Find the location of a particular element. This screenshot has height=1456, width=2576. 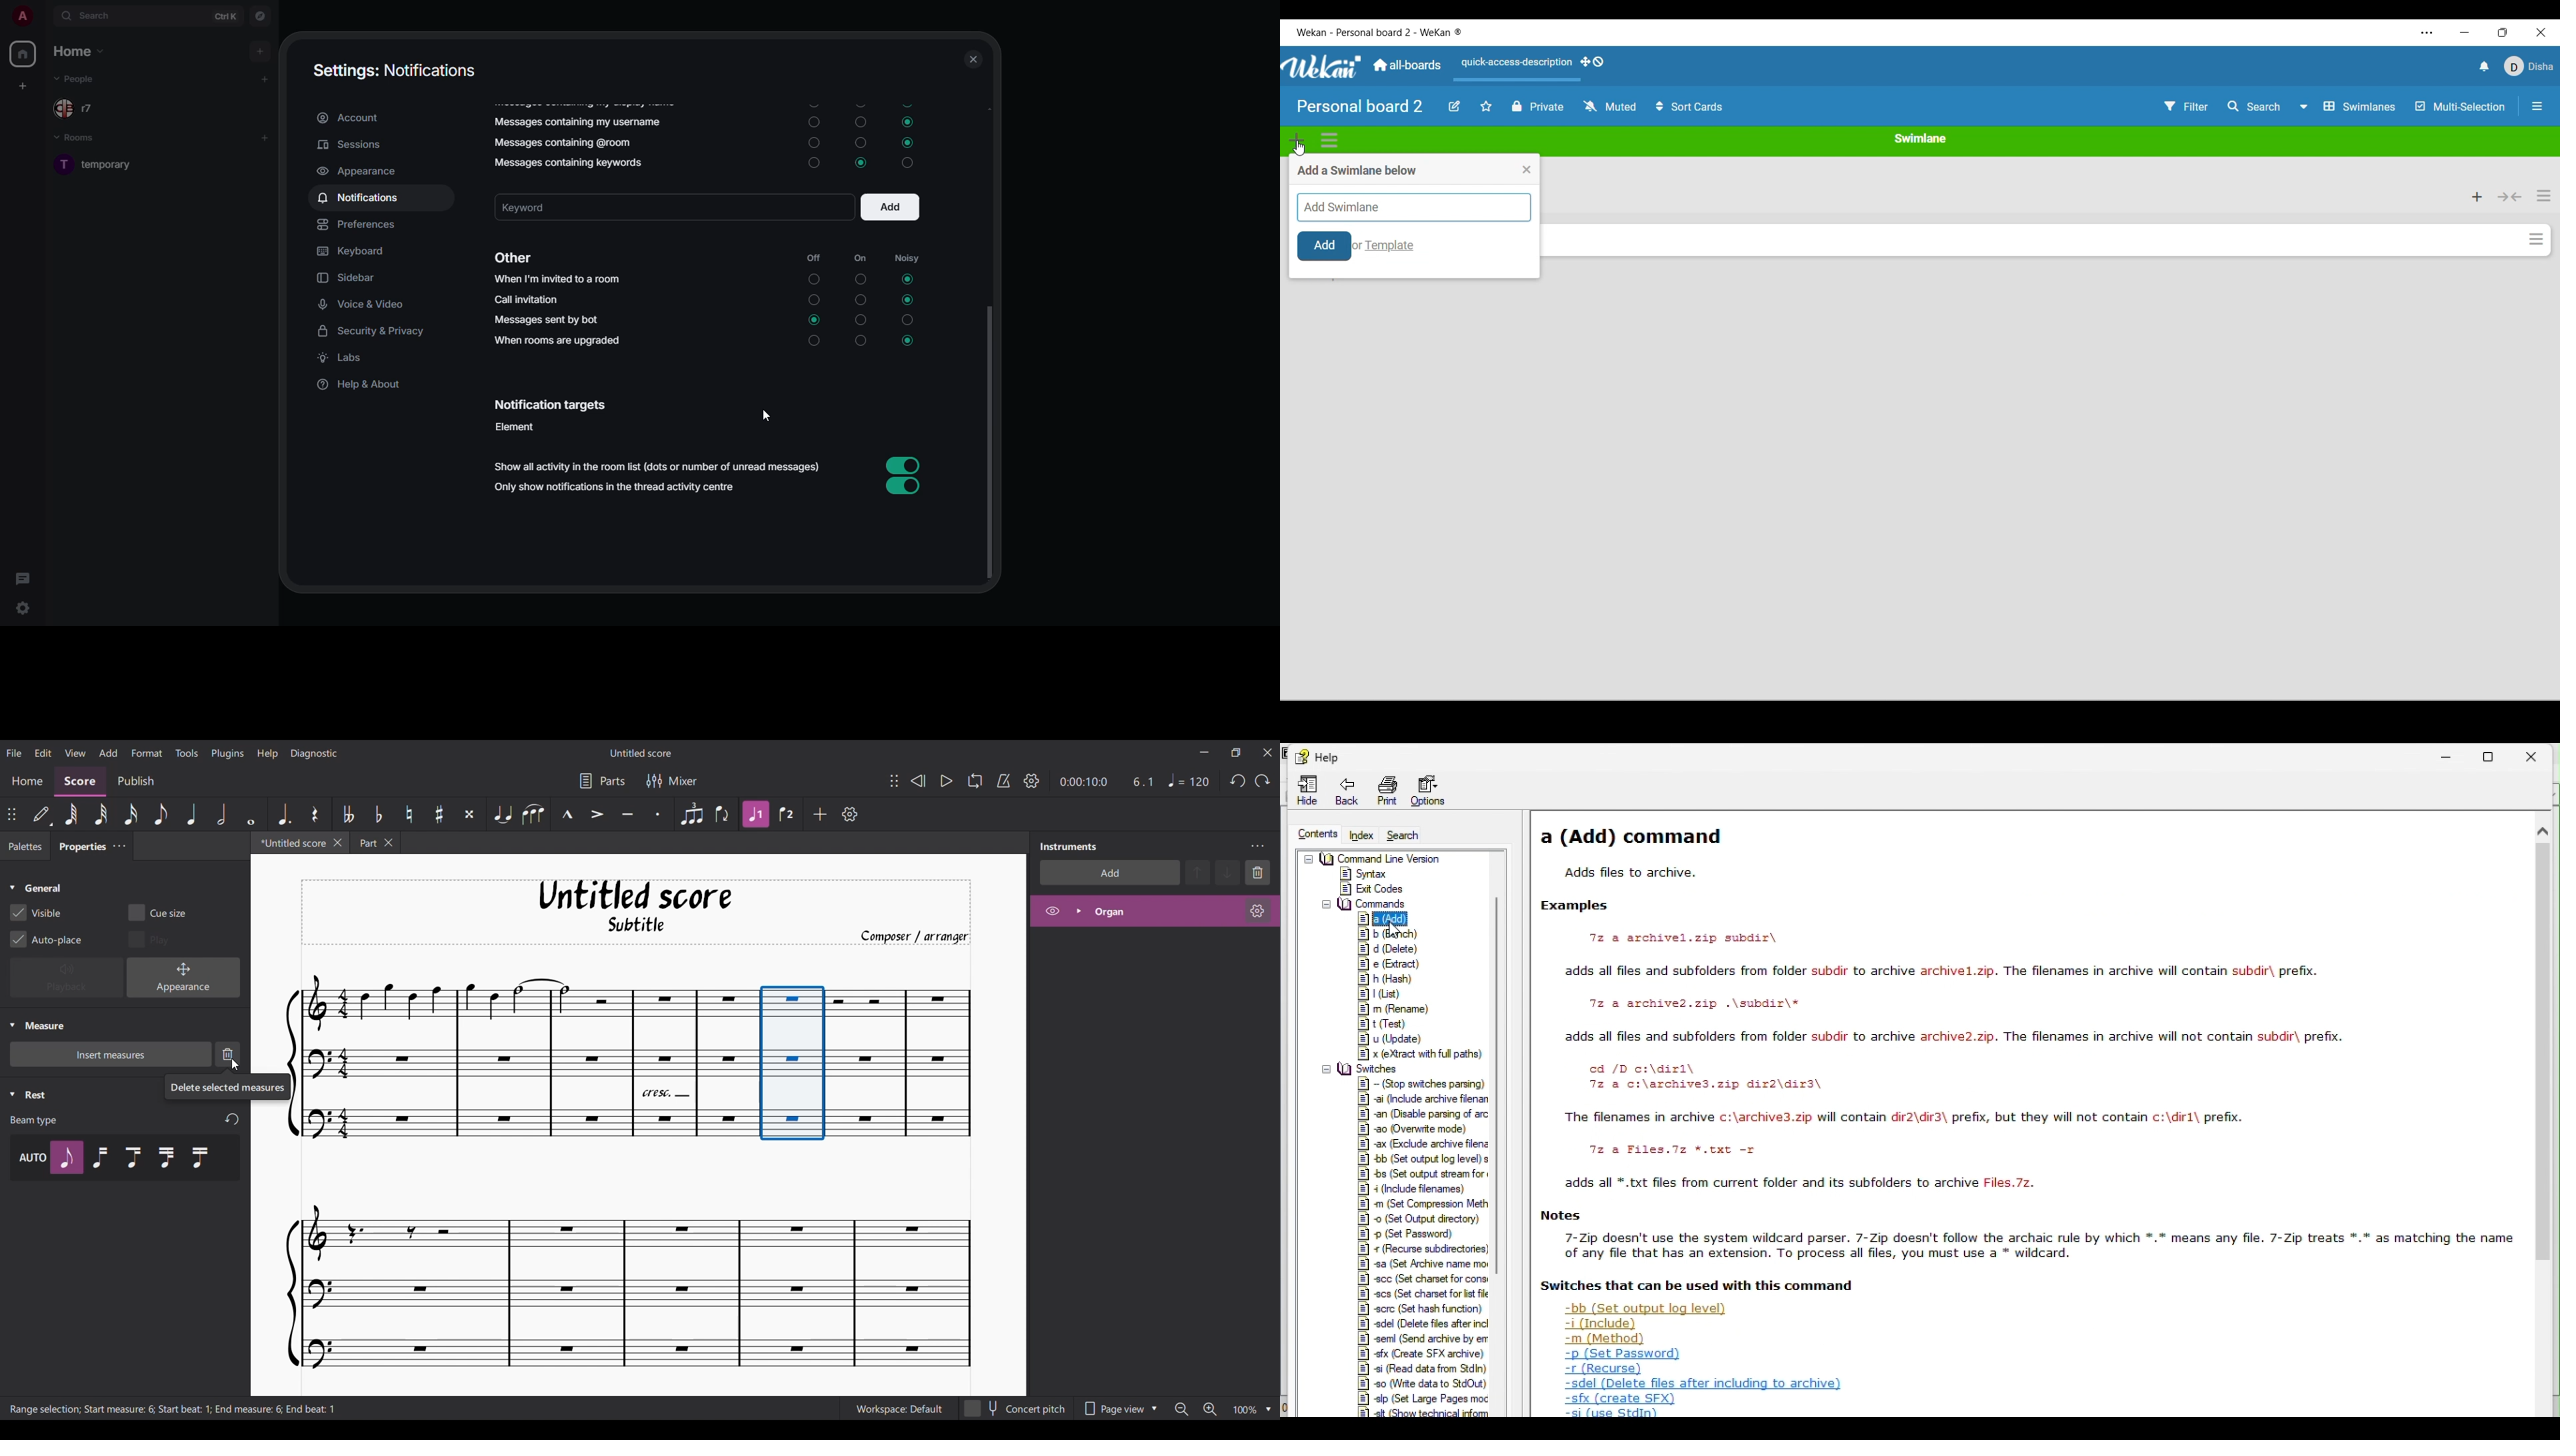

Mixer settings is located at coordinates (671, 781).